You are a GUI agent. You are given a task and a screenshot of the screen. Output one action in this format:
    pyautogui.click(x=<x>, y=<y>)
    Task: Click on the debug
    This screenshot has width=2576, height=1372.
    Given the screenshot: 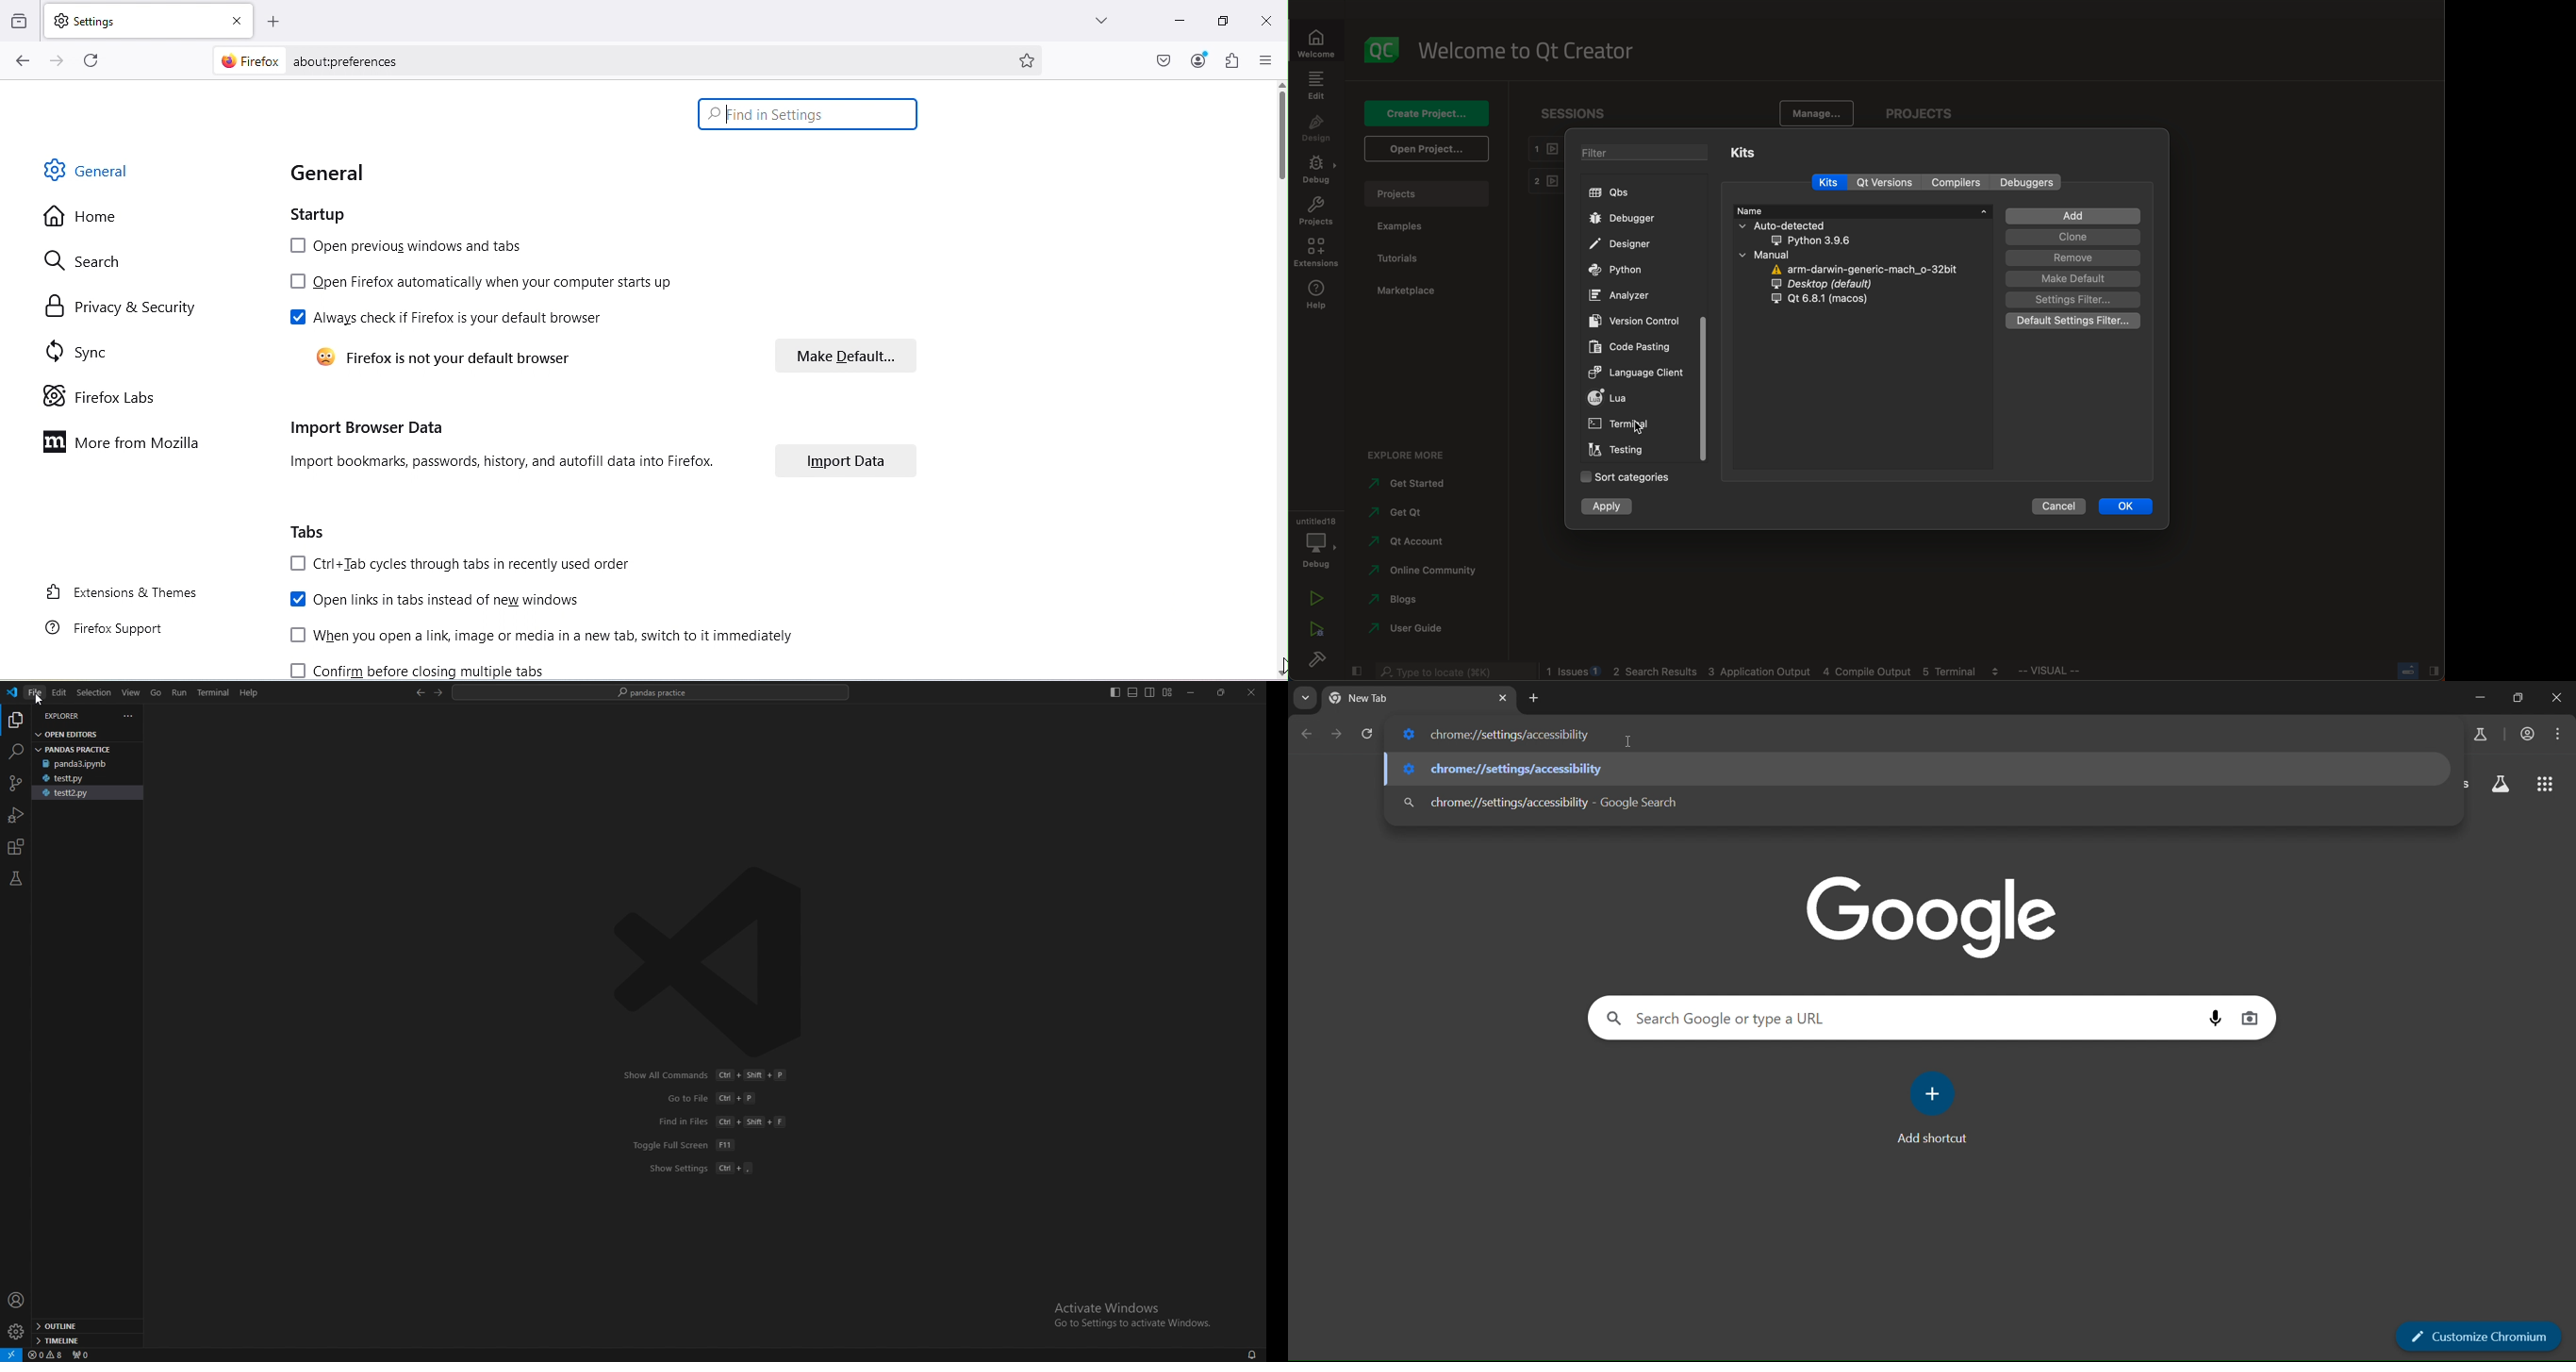 What is the action you would take?
    pyautogui.click(x=1317, y=542)
    